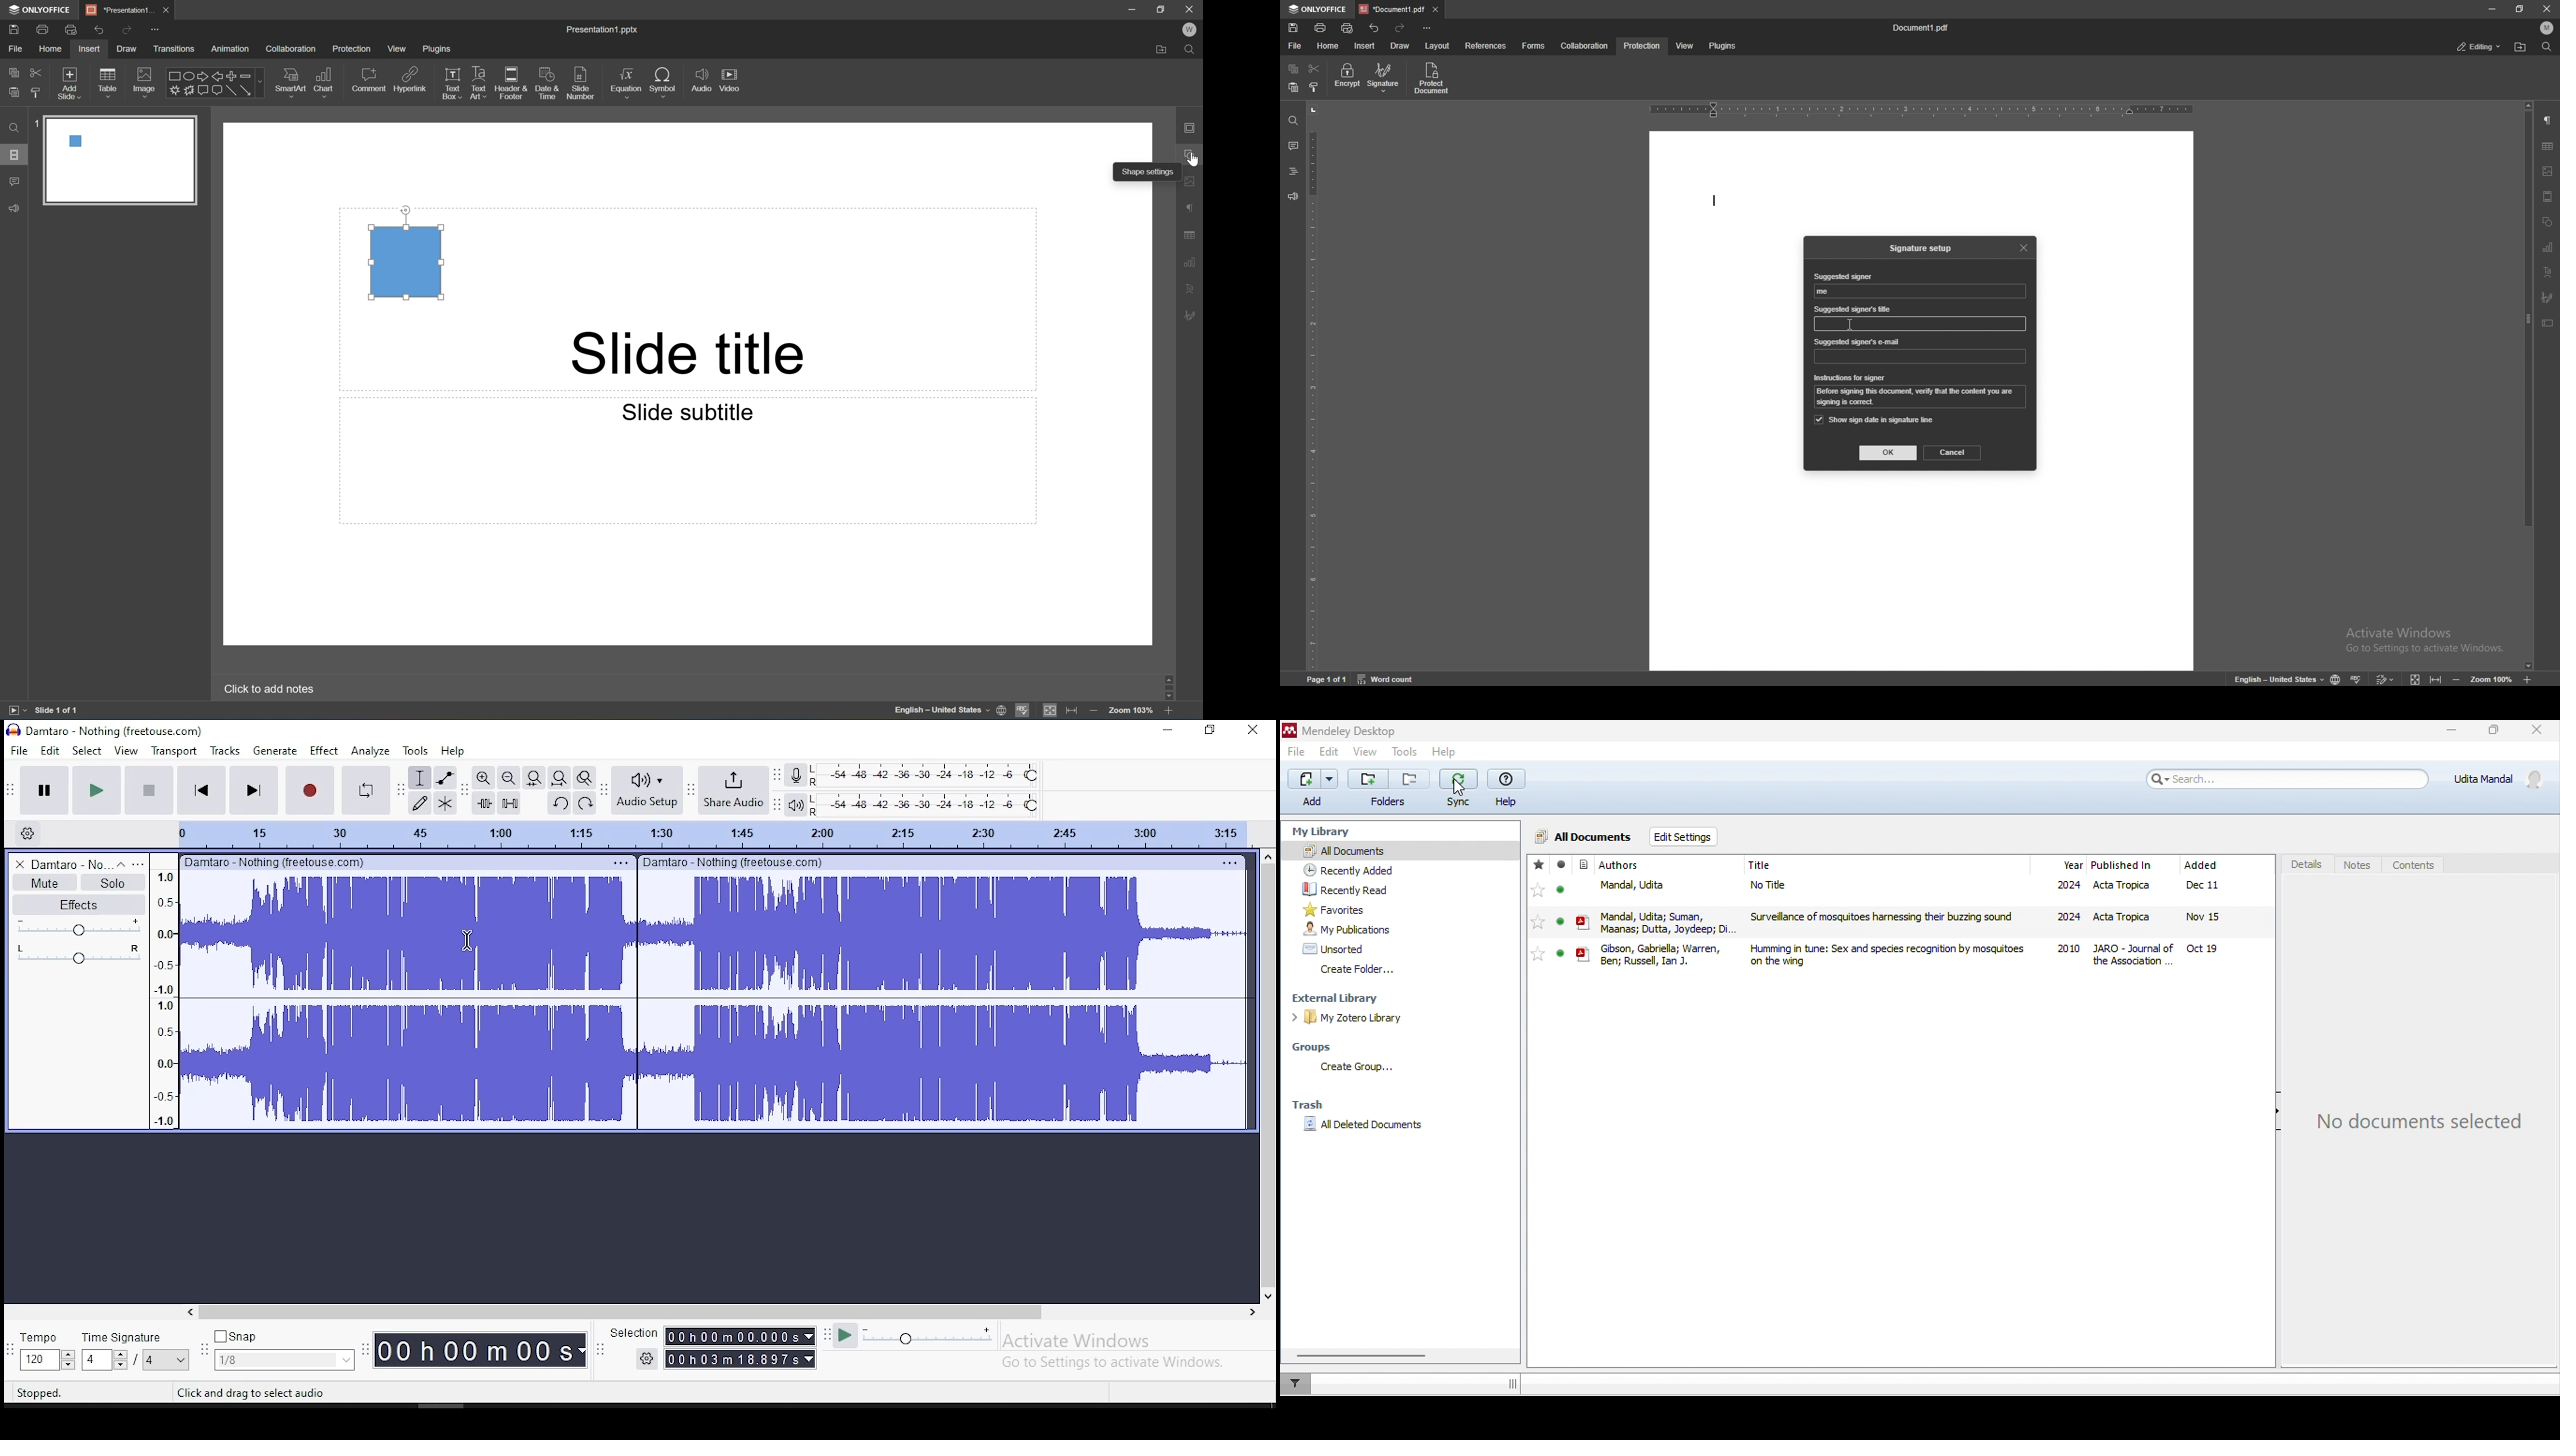 This screenshot has height=1456, width=2576. I want to click on 1, so click(37, 124).